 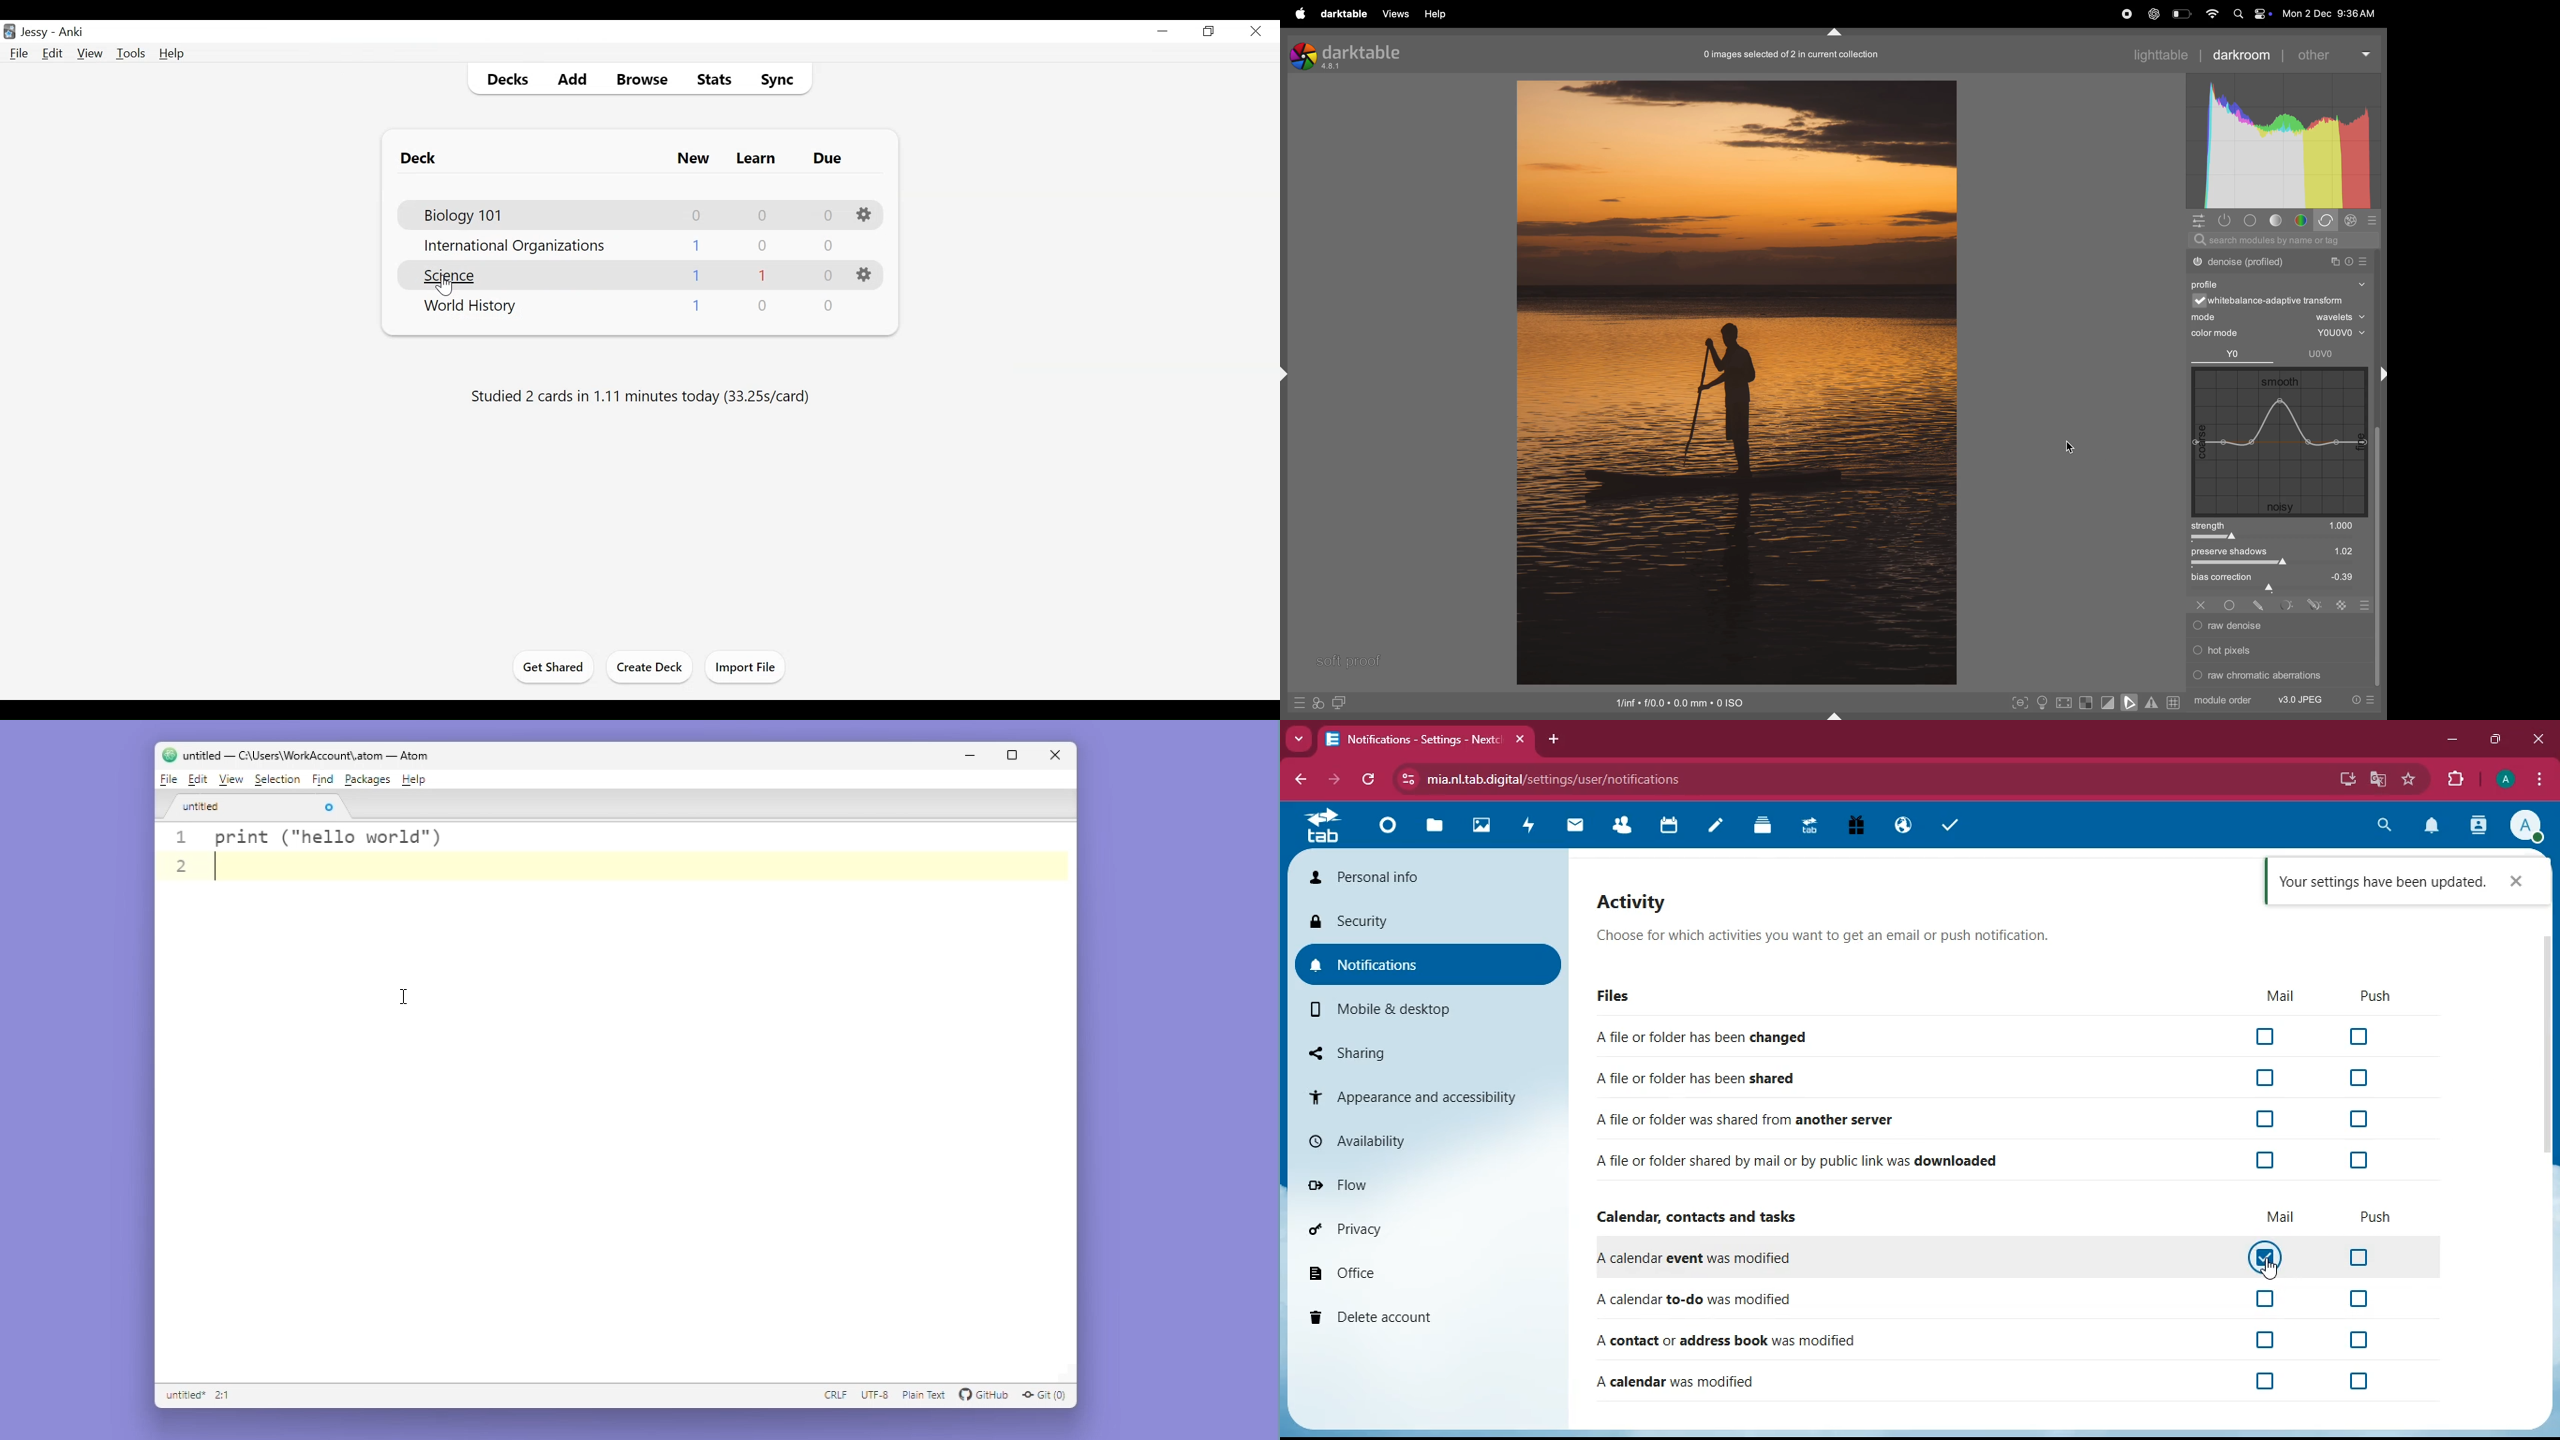 What do you see at coordinates (1346, 53) in the screenshot?
I see `darktable version` at bounding box center [1346, 53].